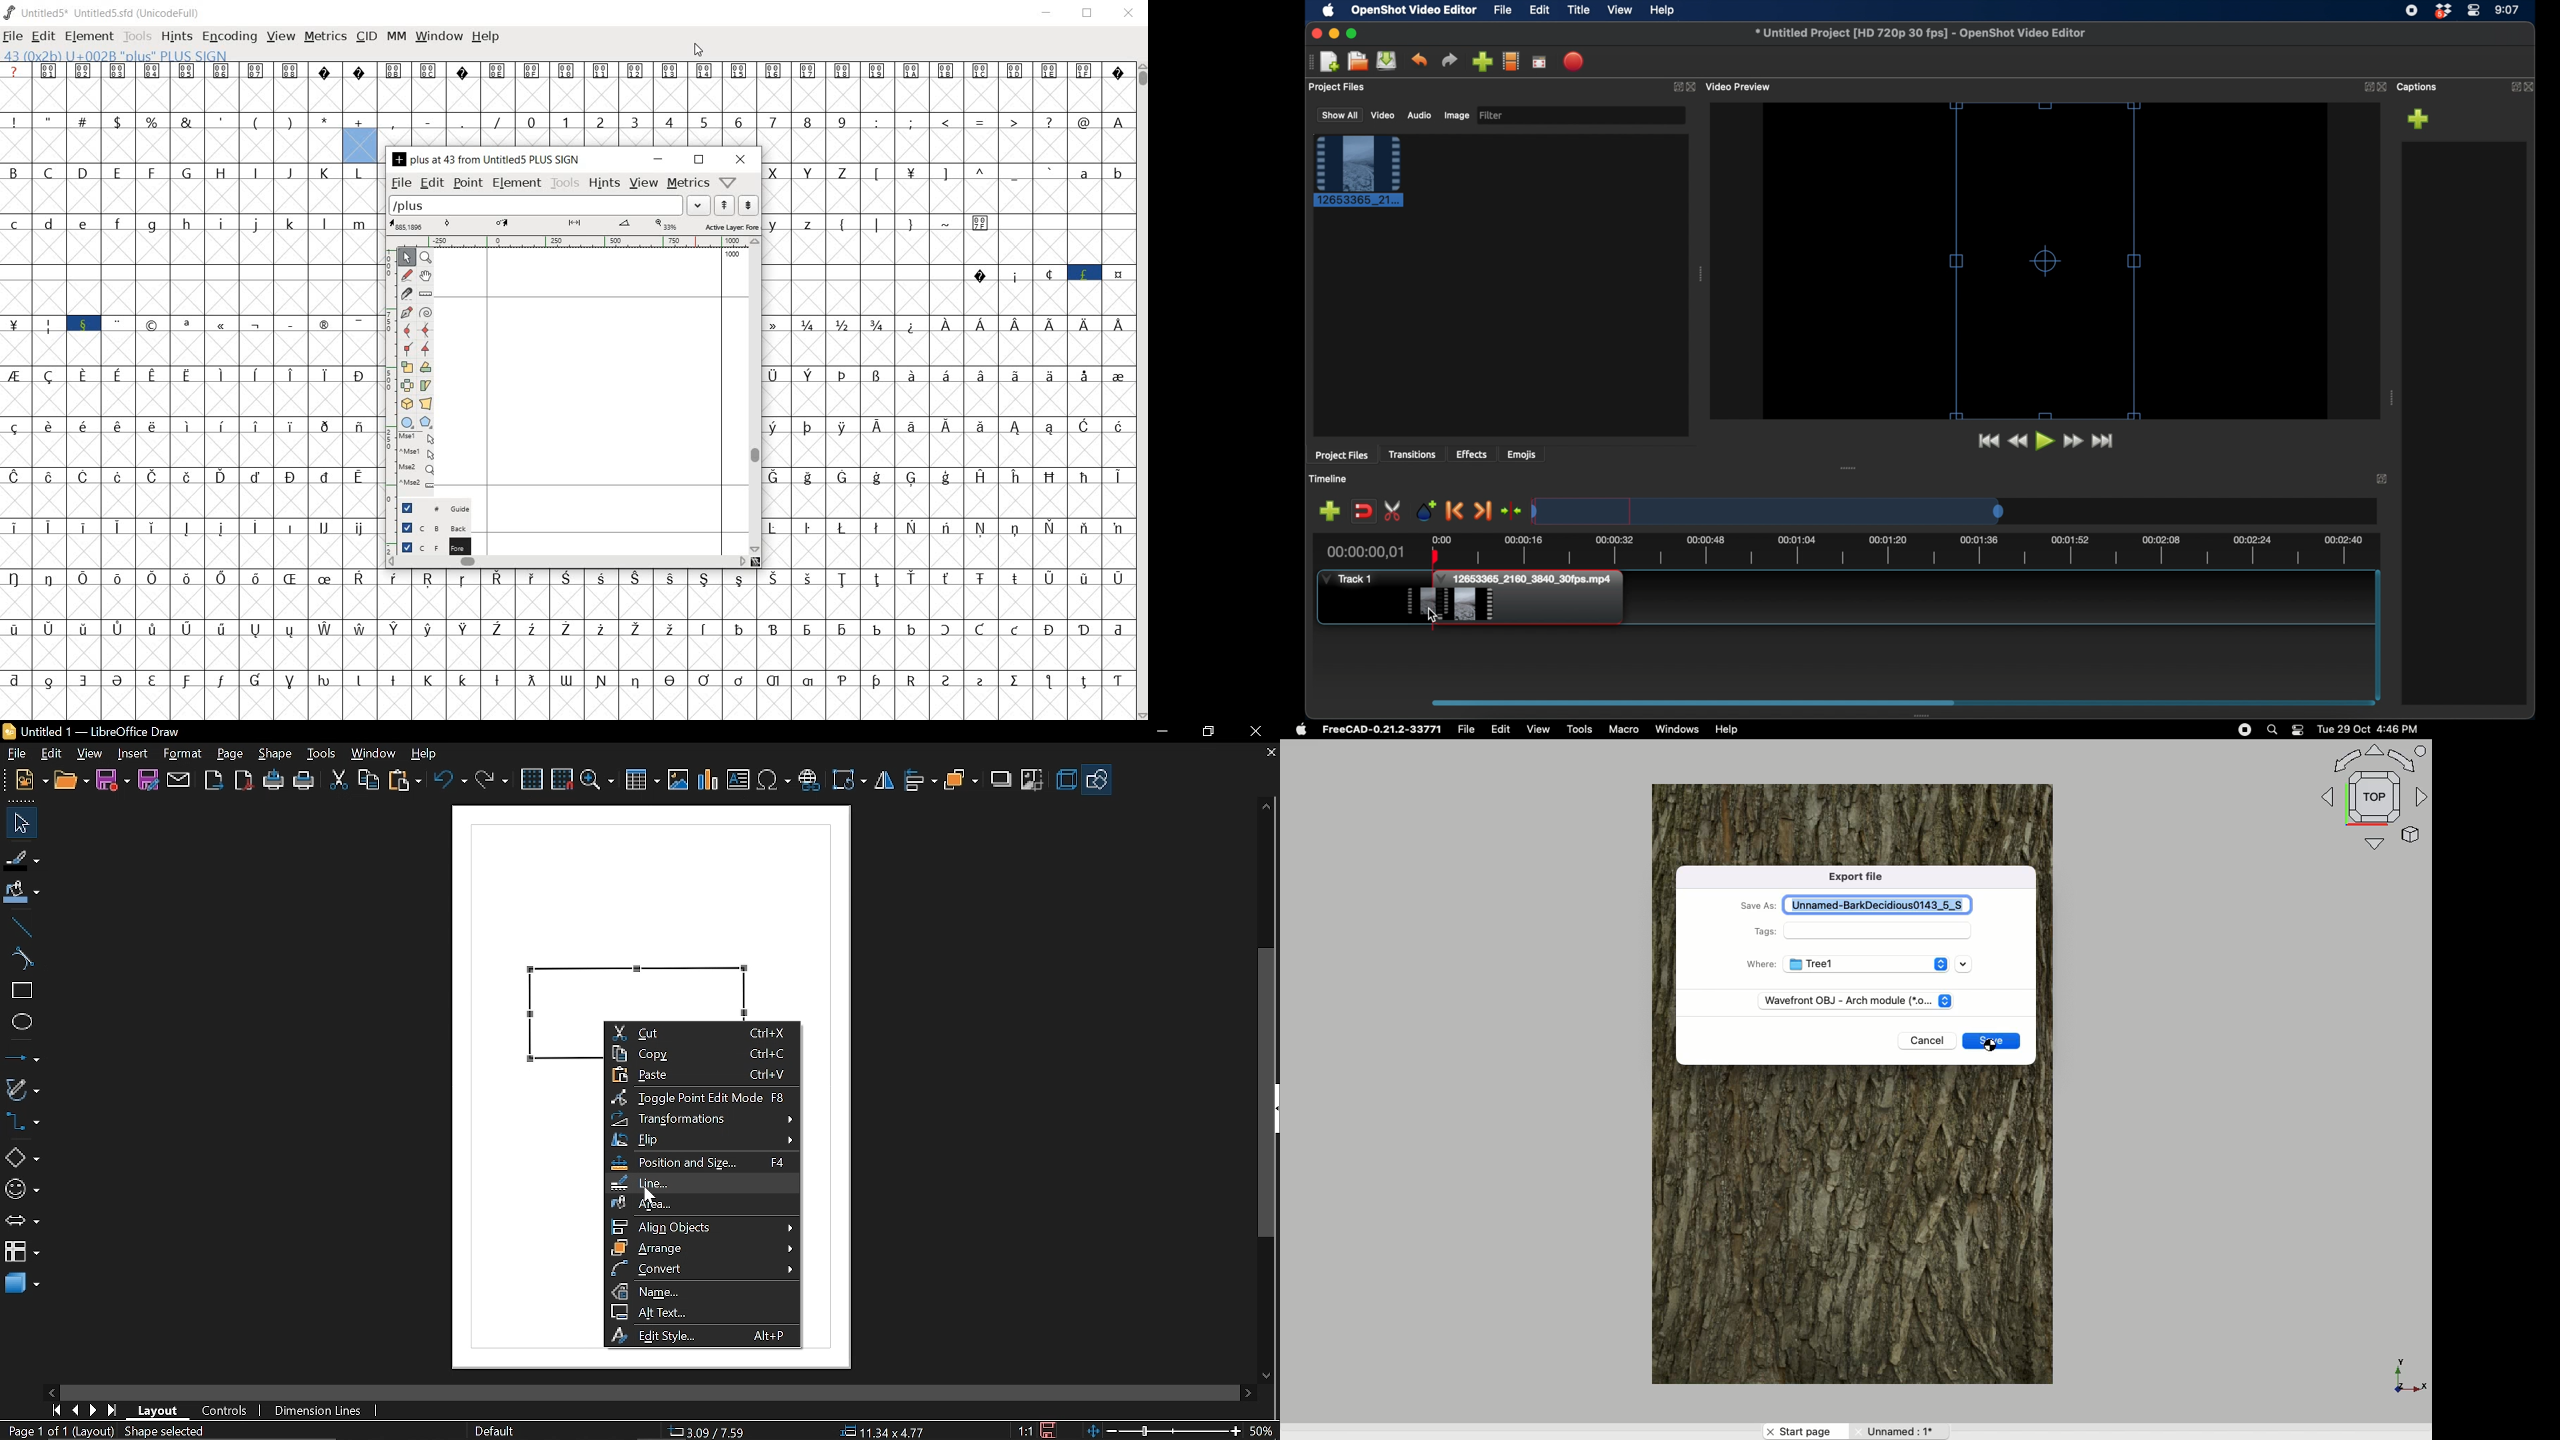  Describe the element at coordinates (274, 753) in the screenshot. I see `shape` at that location.